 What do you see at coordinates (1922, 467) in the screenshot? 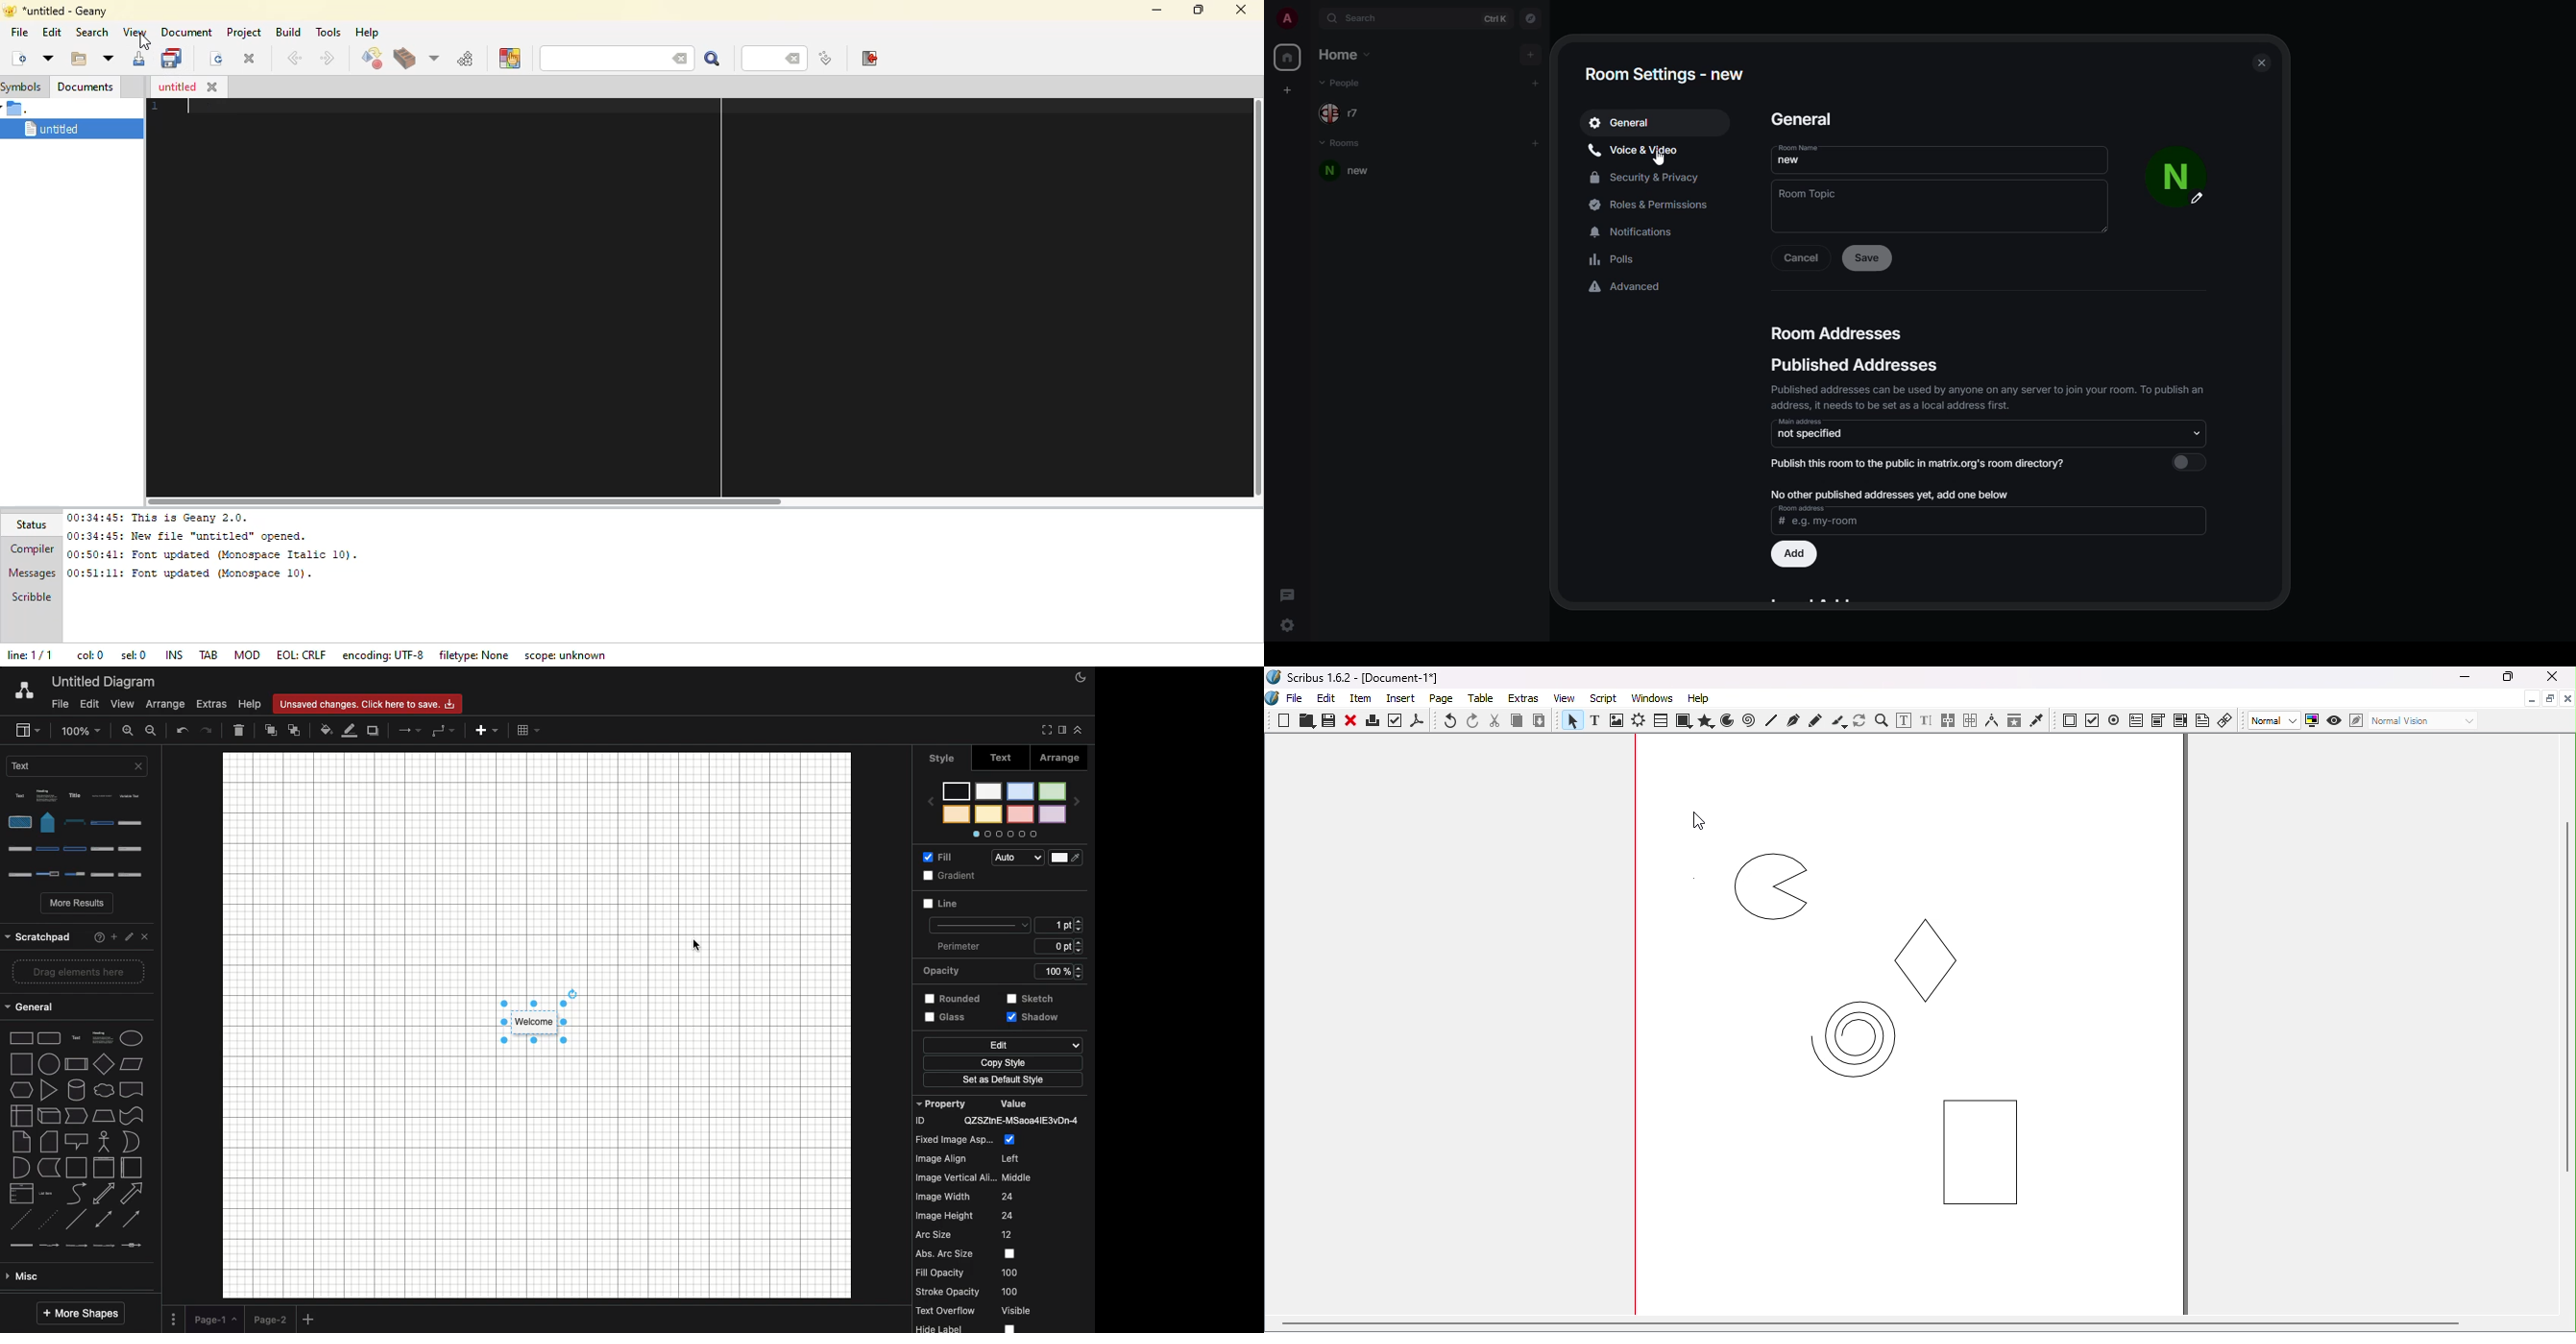
I see `Publish this room to the public in matrix.org's room directory?` at bounding box center [1922, 467].